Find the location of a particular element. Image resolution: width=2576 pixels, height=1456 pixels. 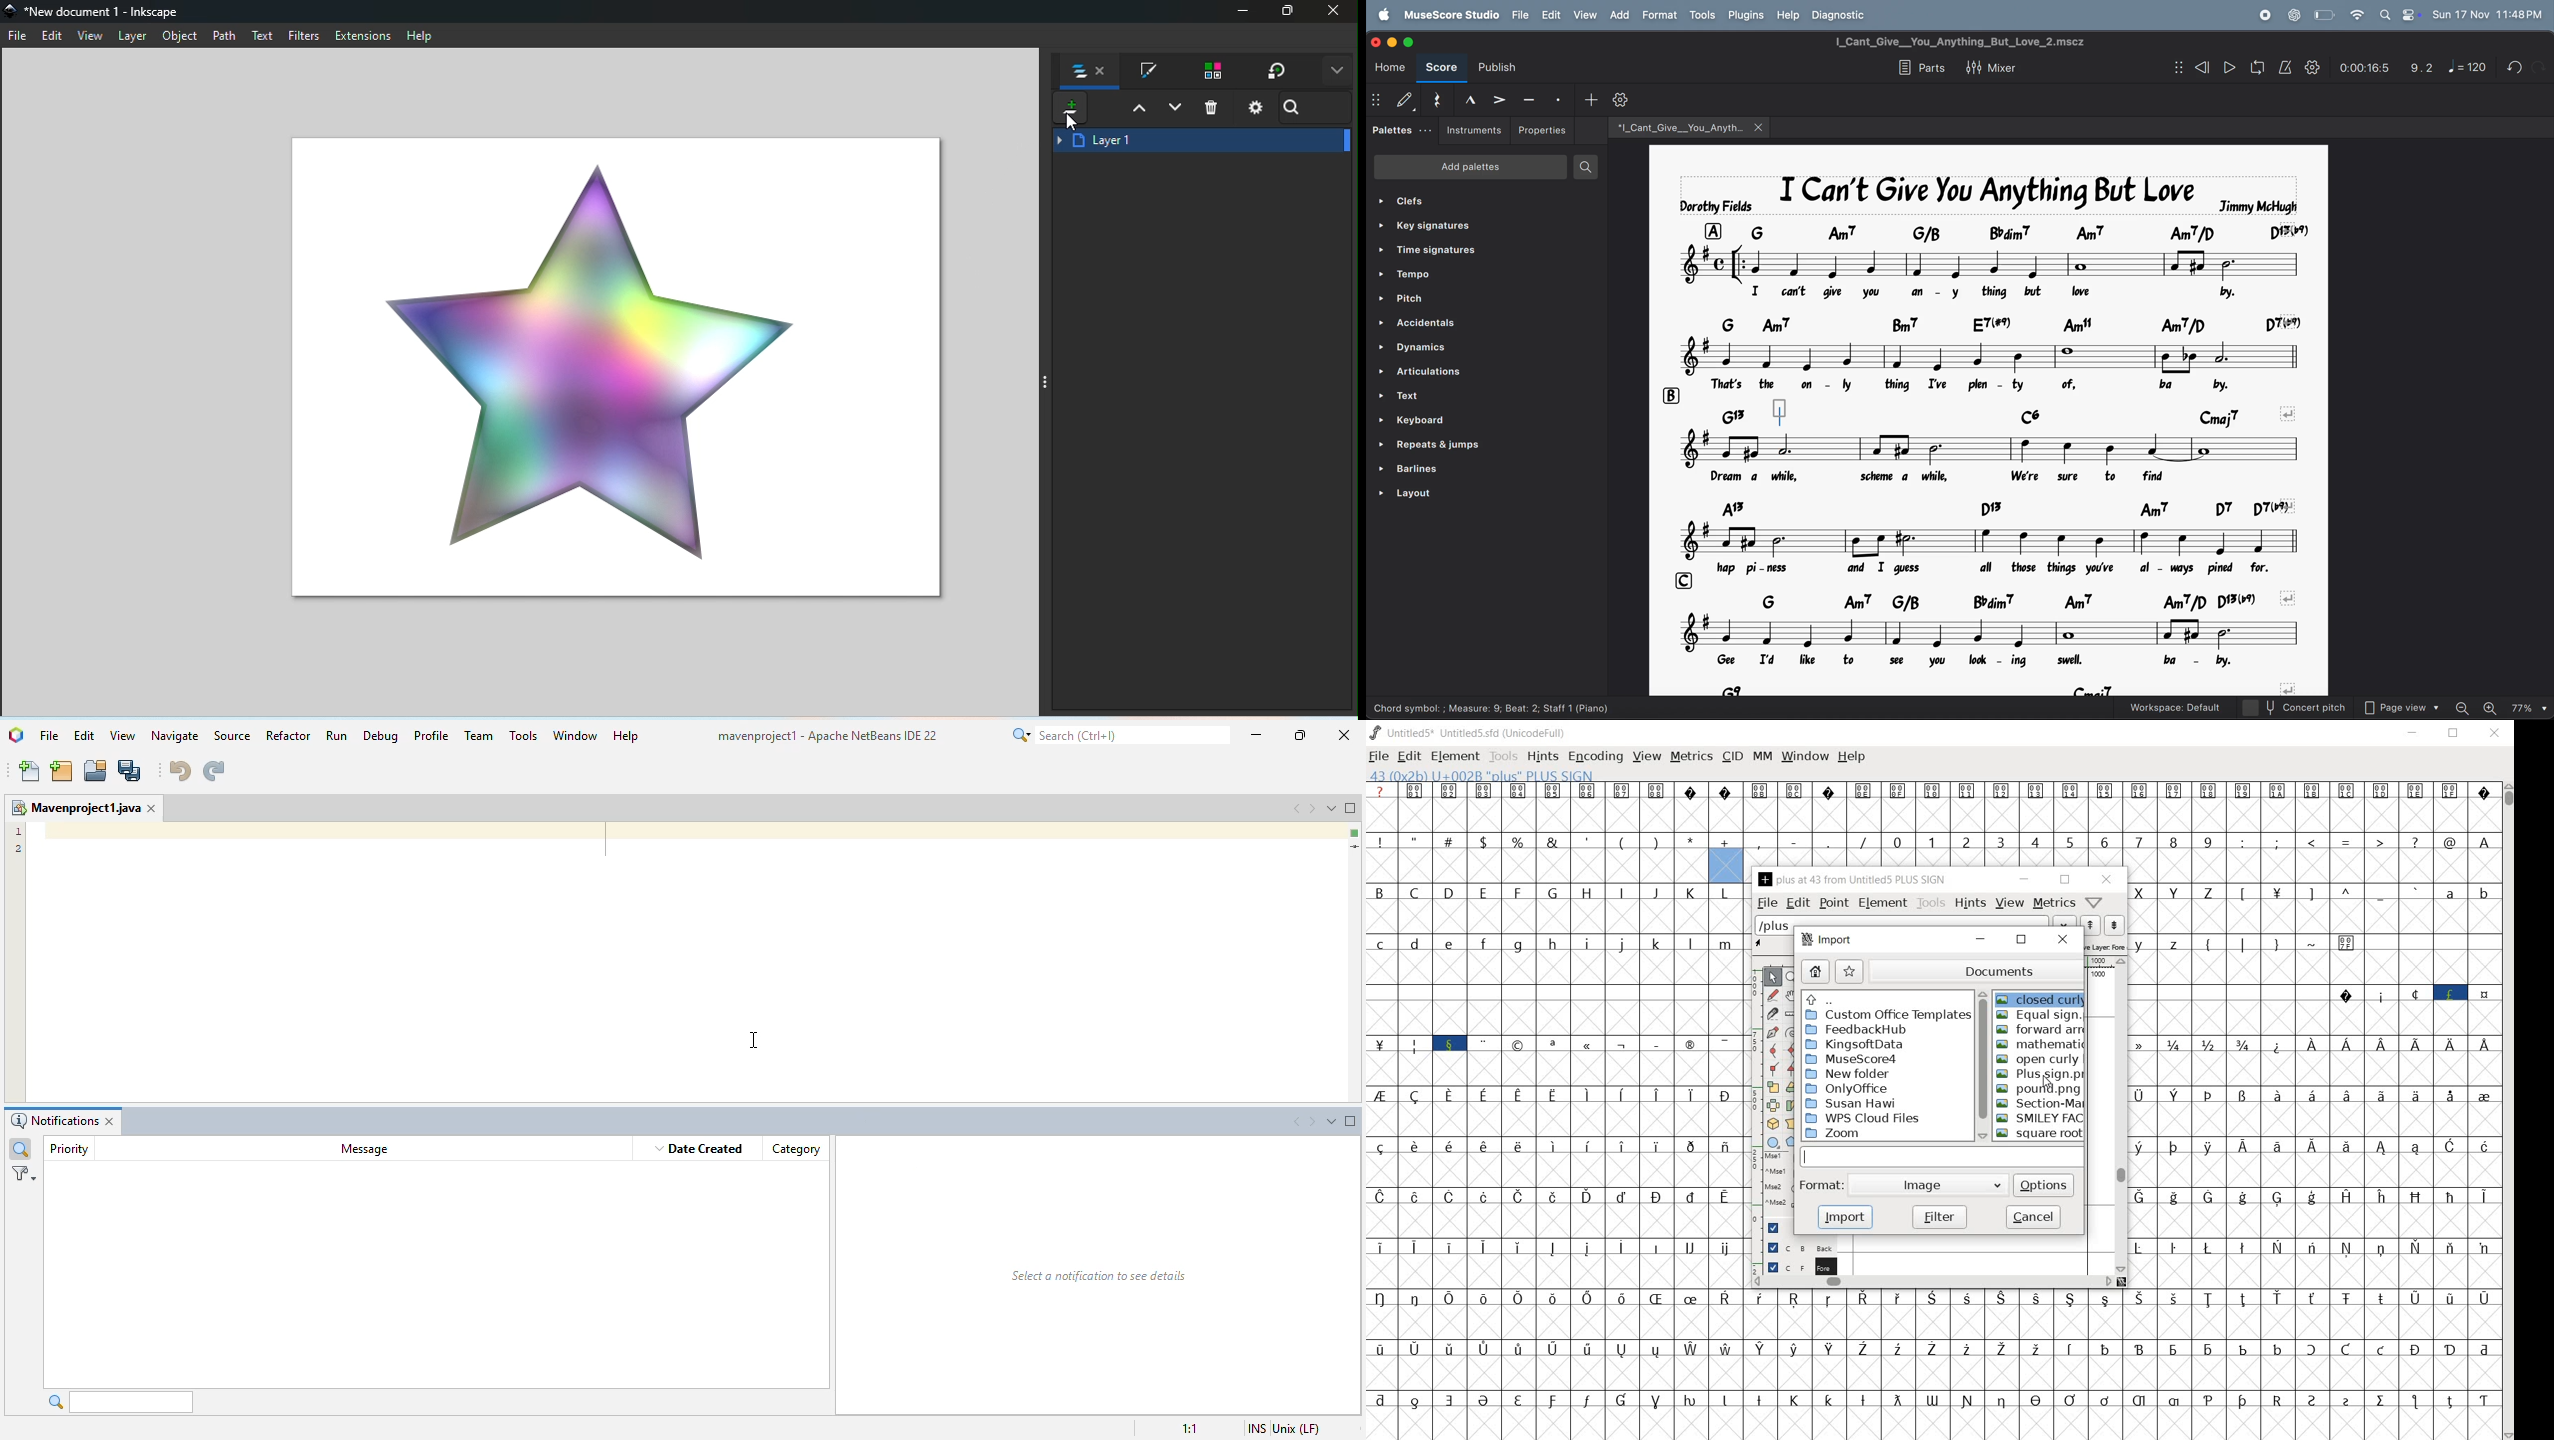

notes is located at coordinates (1990, 358).